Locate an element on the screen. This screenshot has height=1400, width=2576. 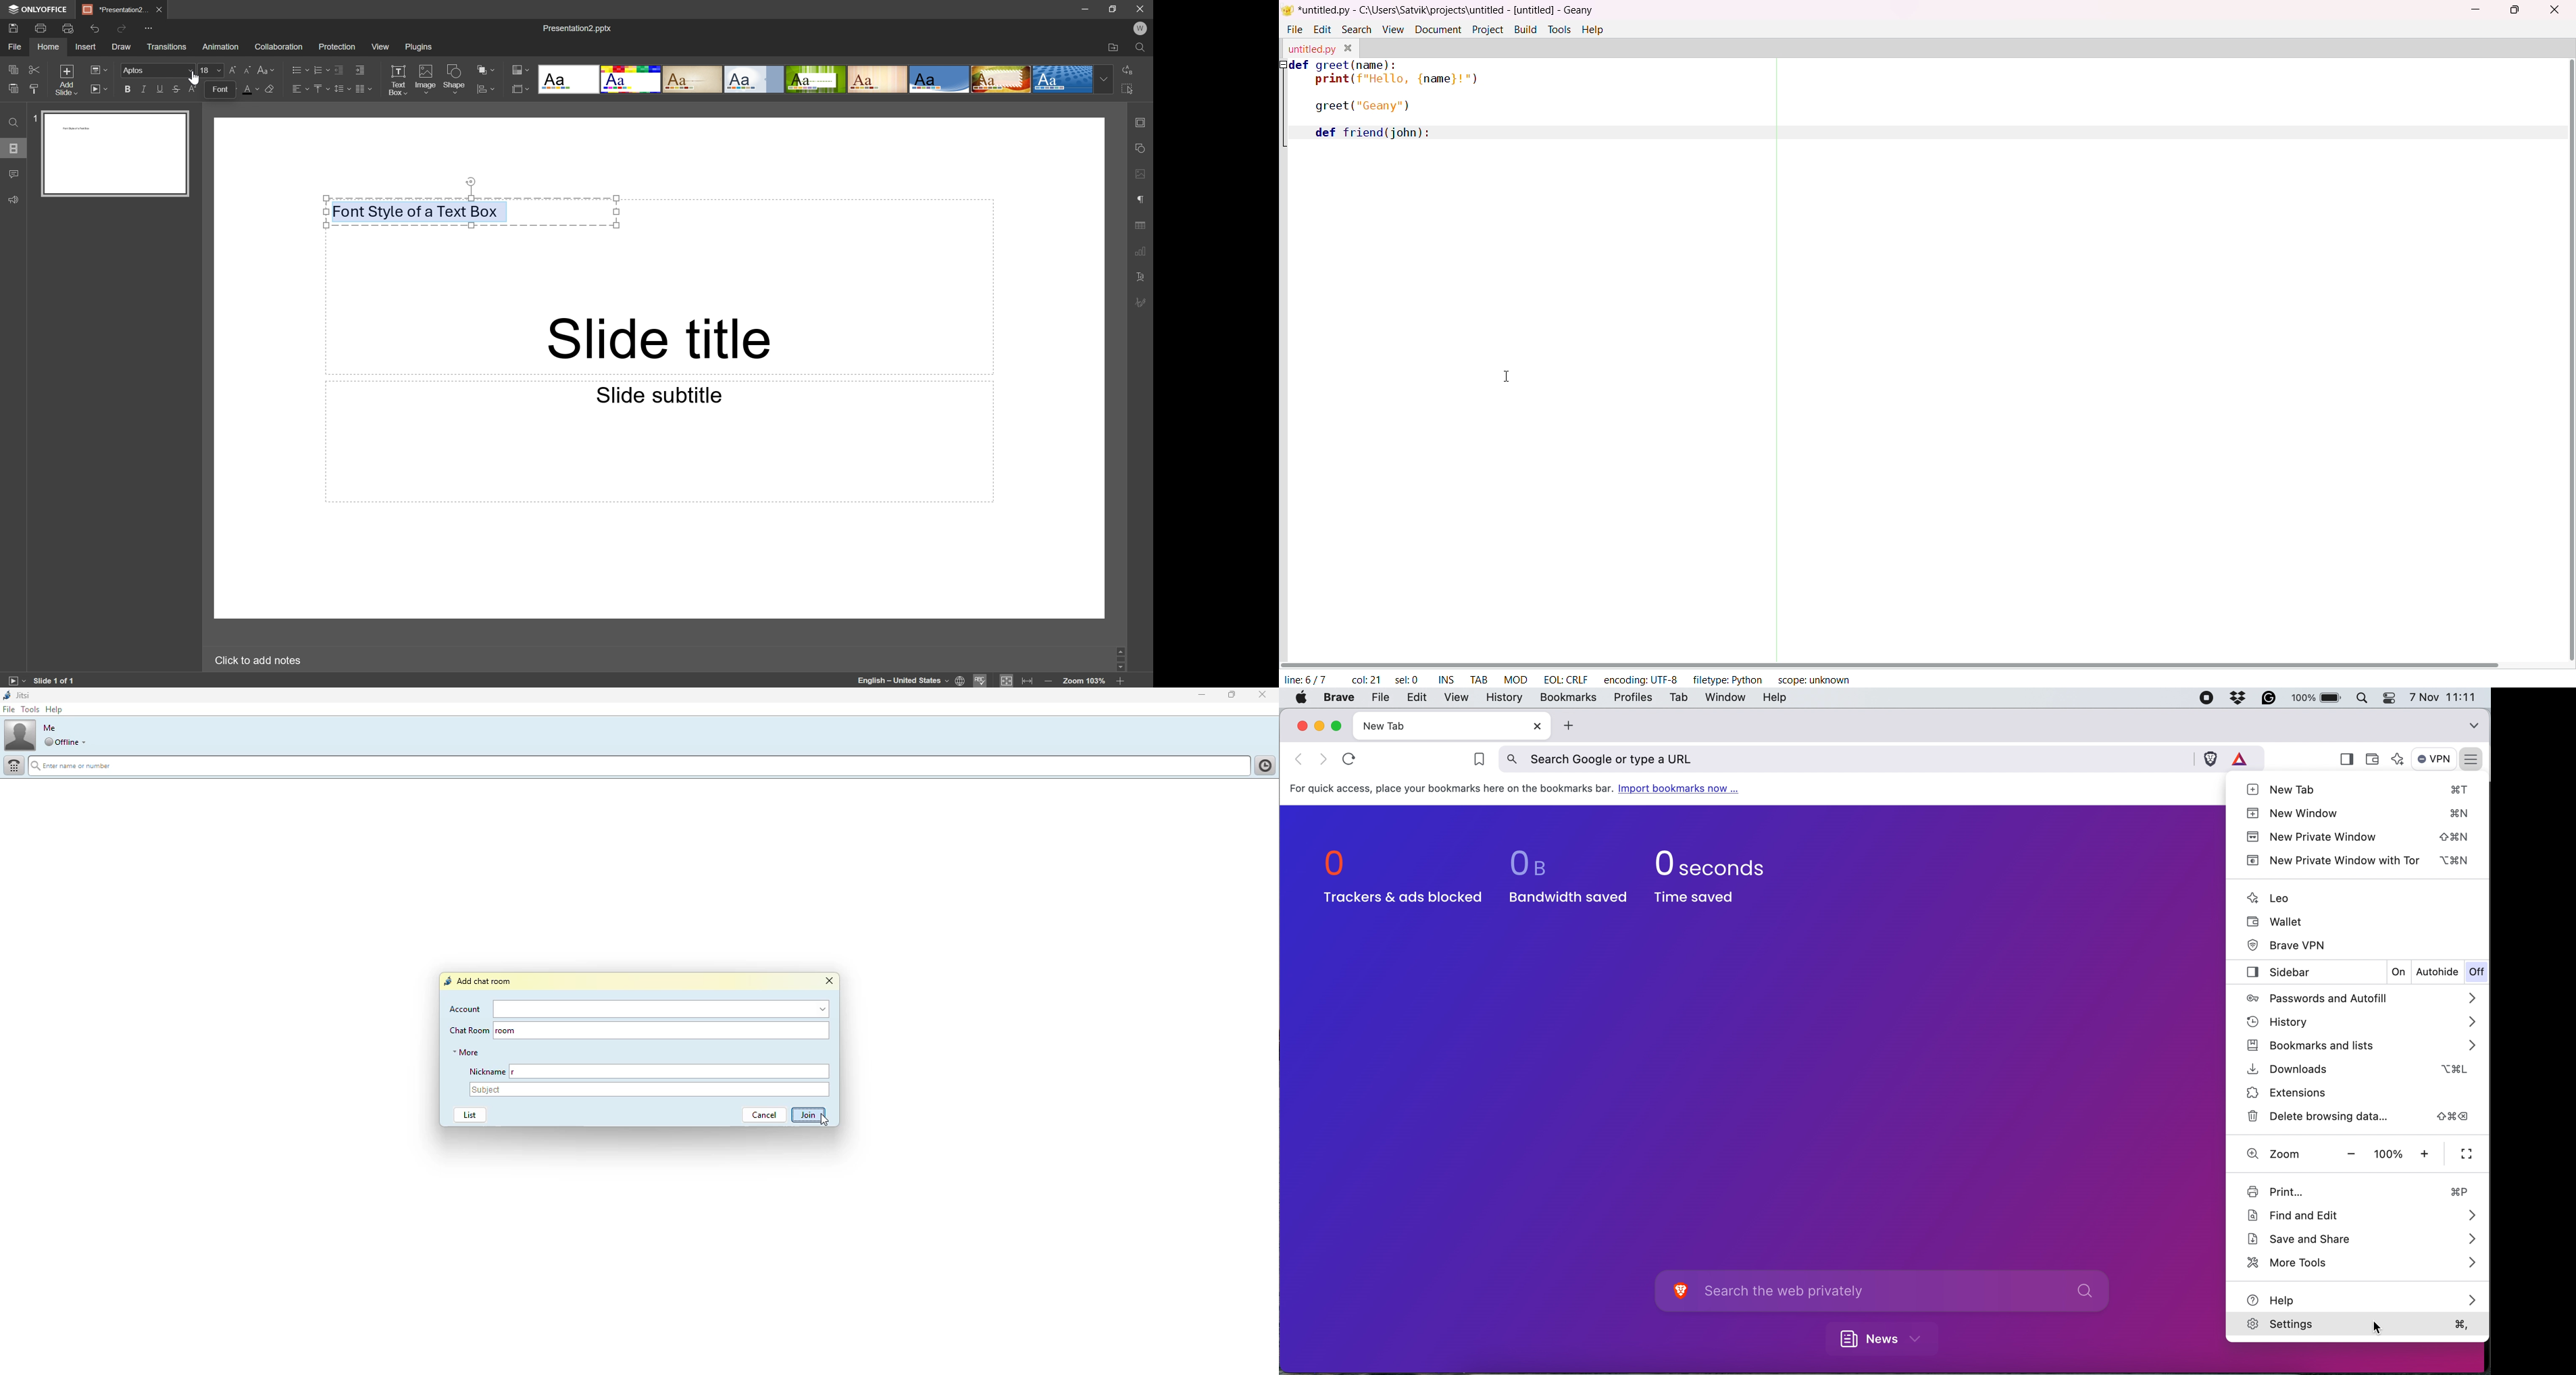
Draw is located at coordinates (123, 45).